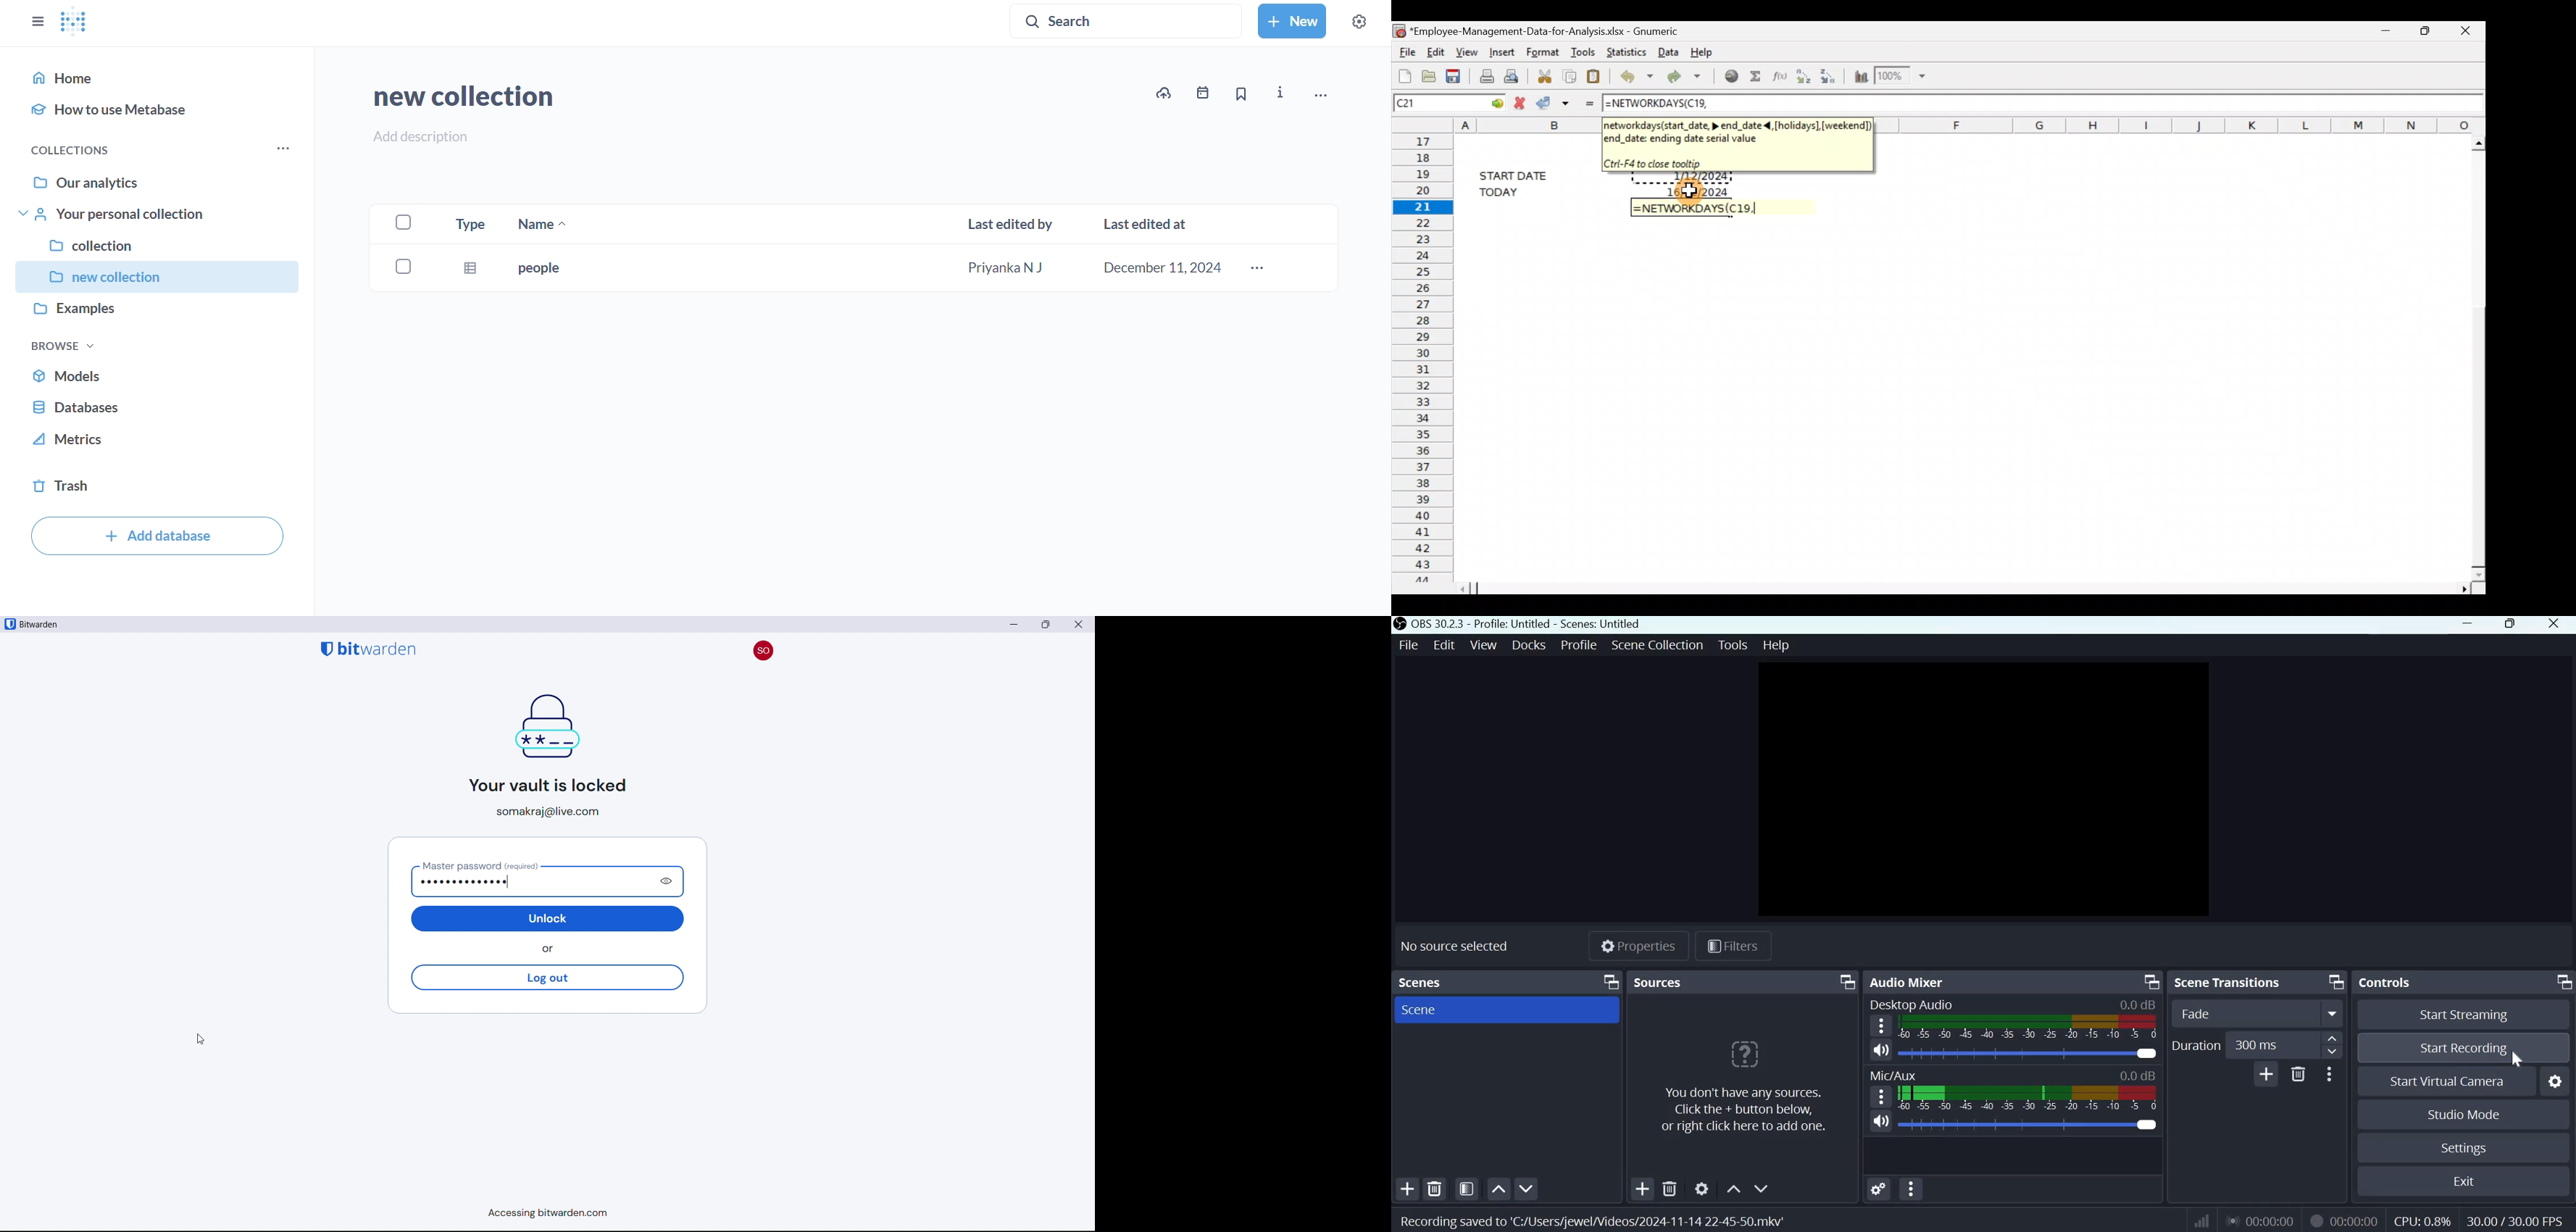 Image resolution: width=2576 pixels, height=1232 pixels. I want to click on MIc/Aux, so click(1894, 1074).